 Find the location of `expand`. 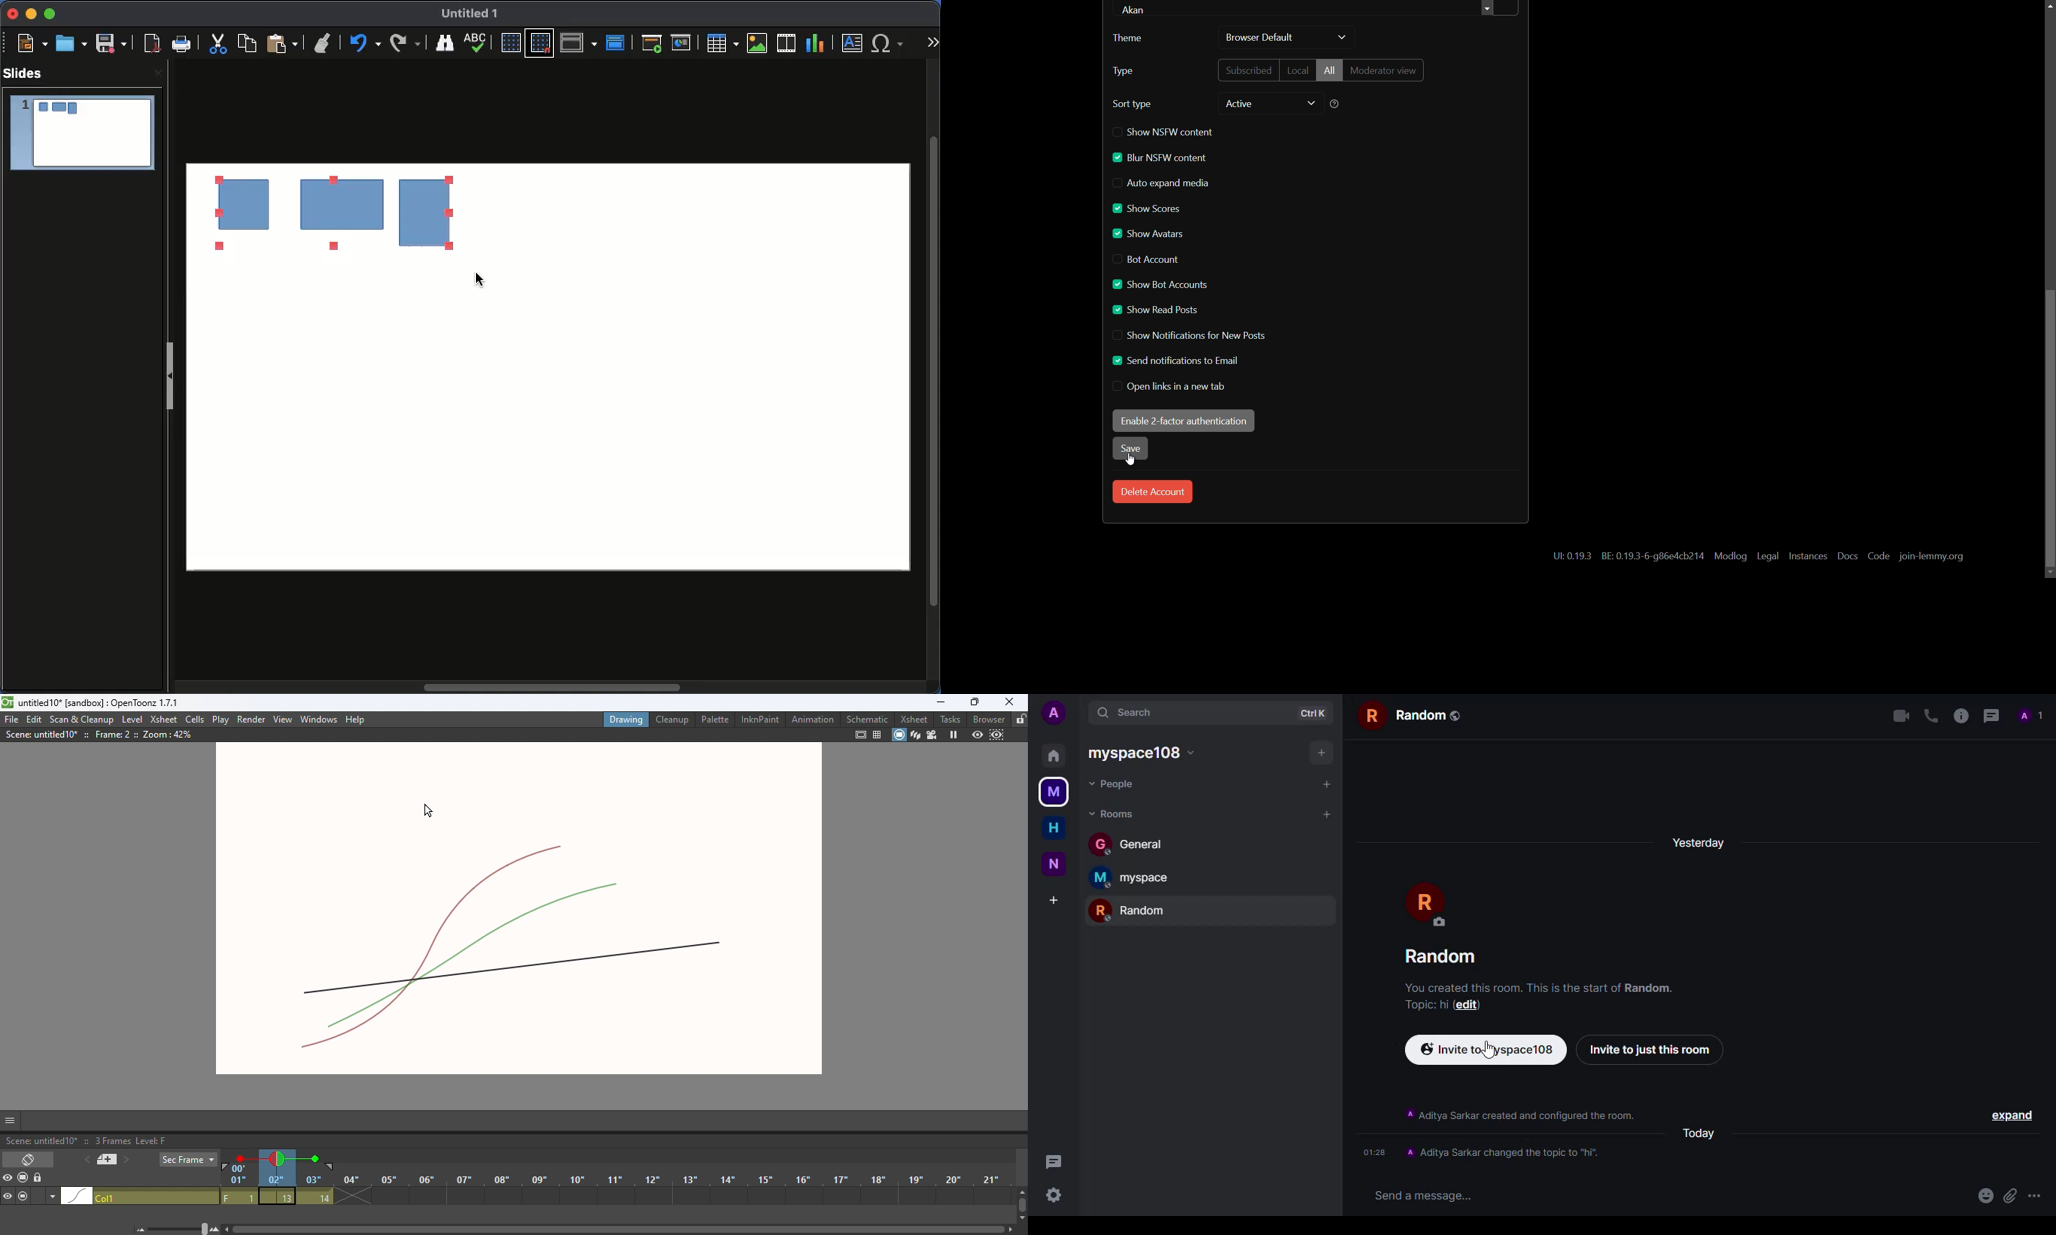

expand is located at coordinates (2011, 1115).